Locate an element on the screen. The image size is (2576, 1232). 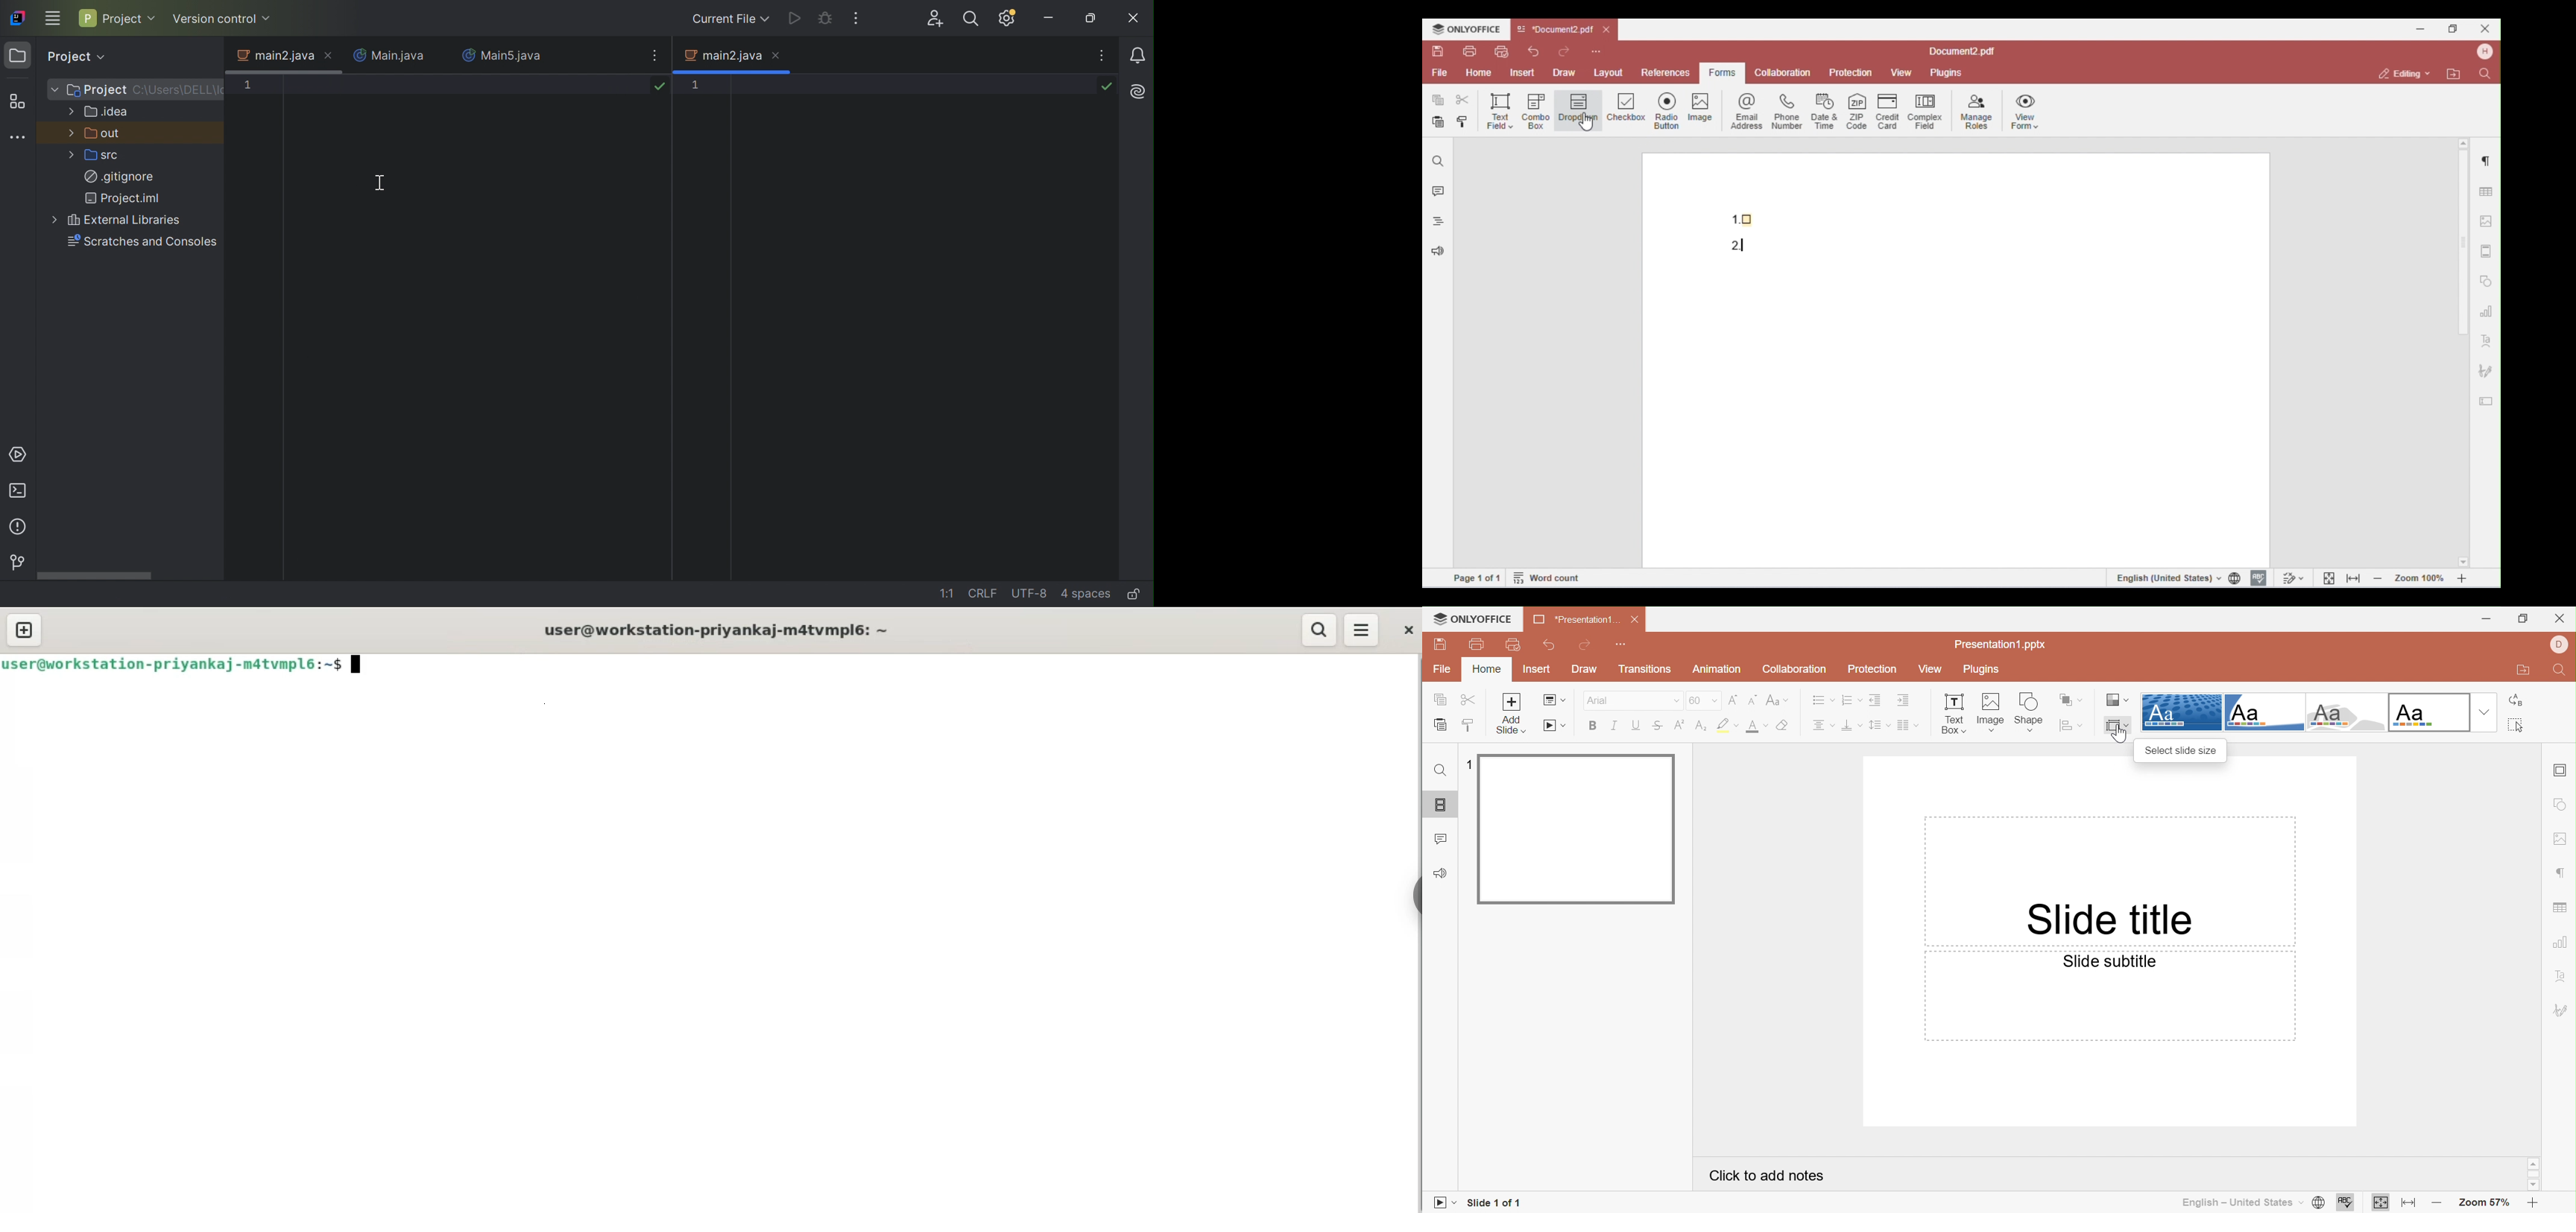
Horizontal align is located at coordinates (1822, 725).